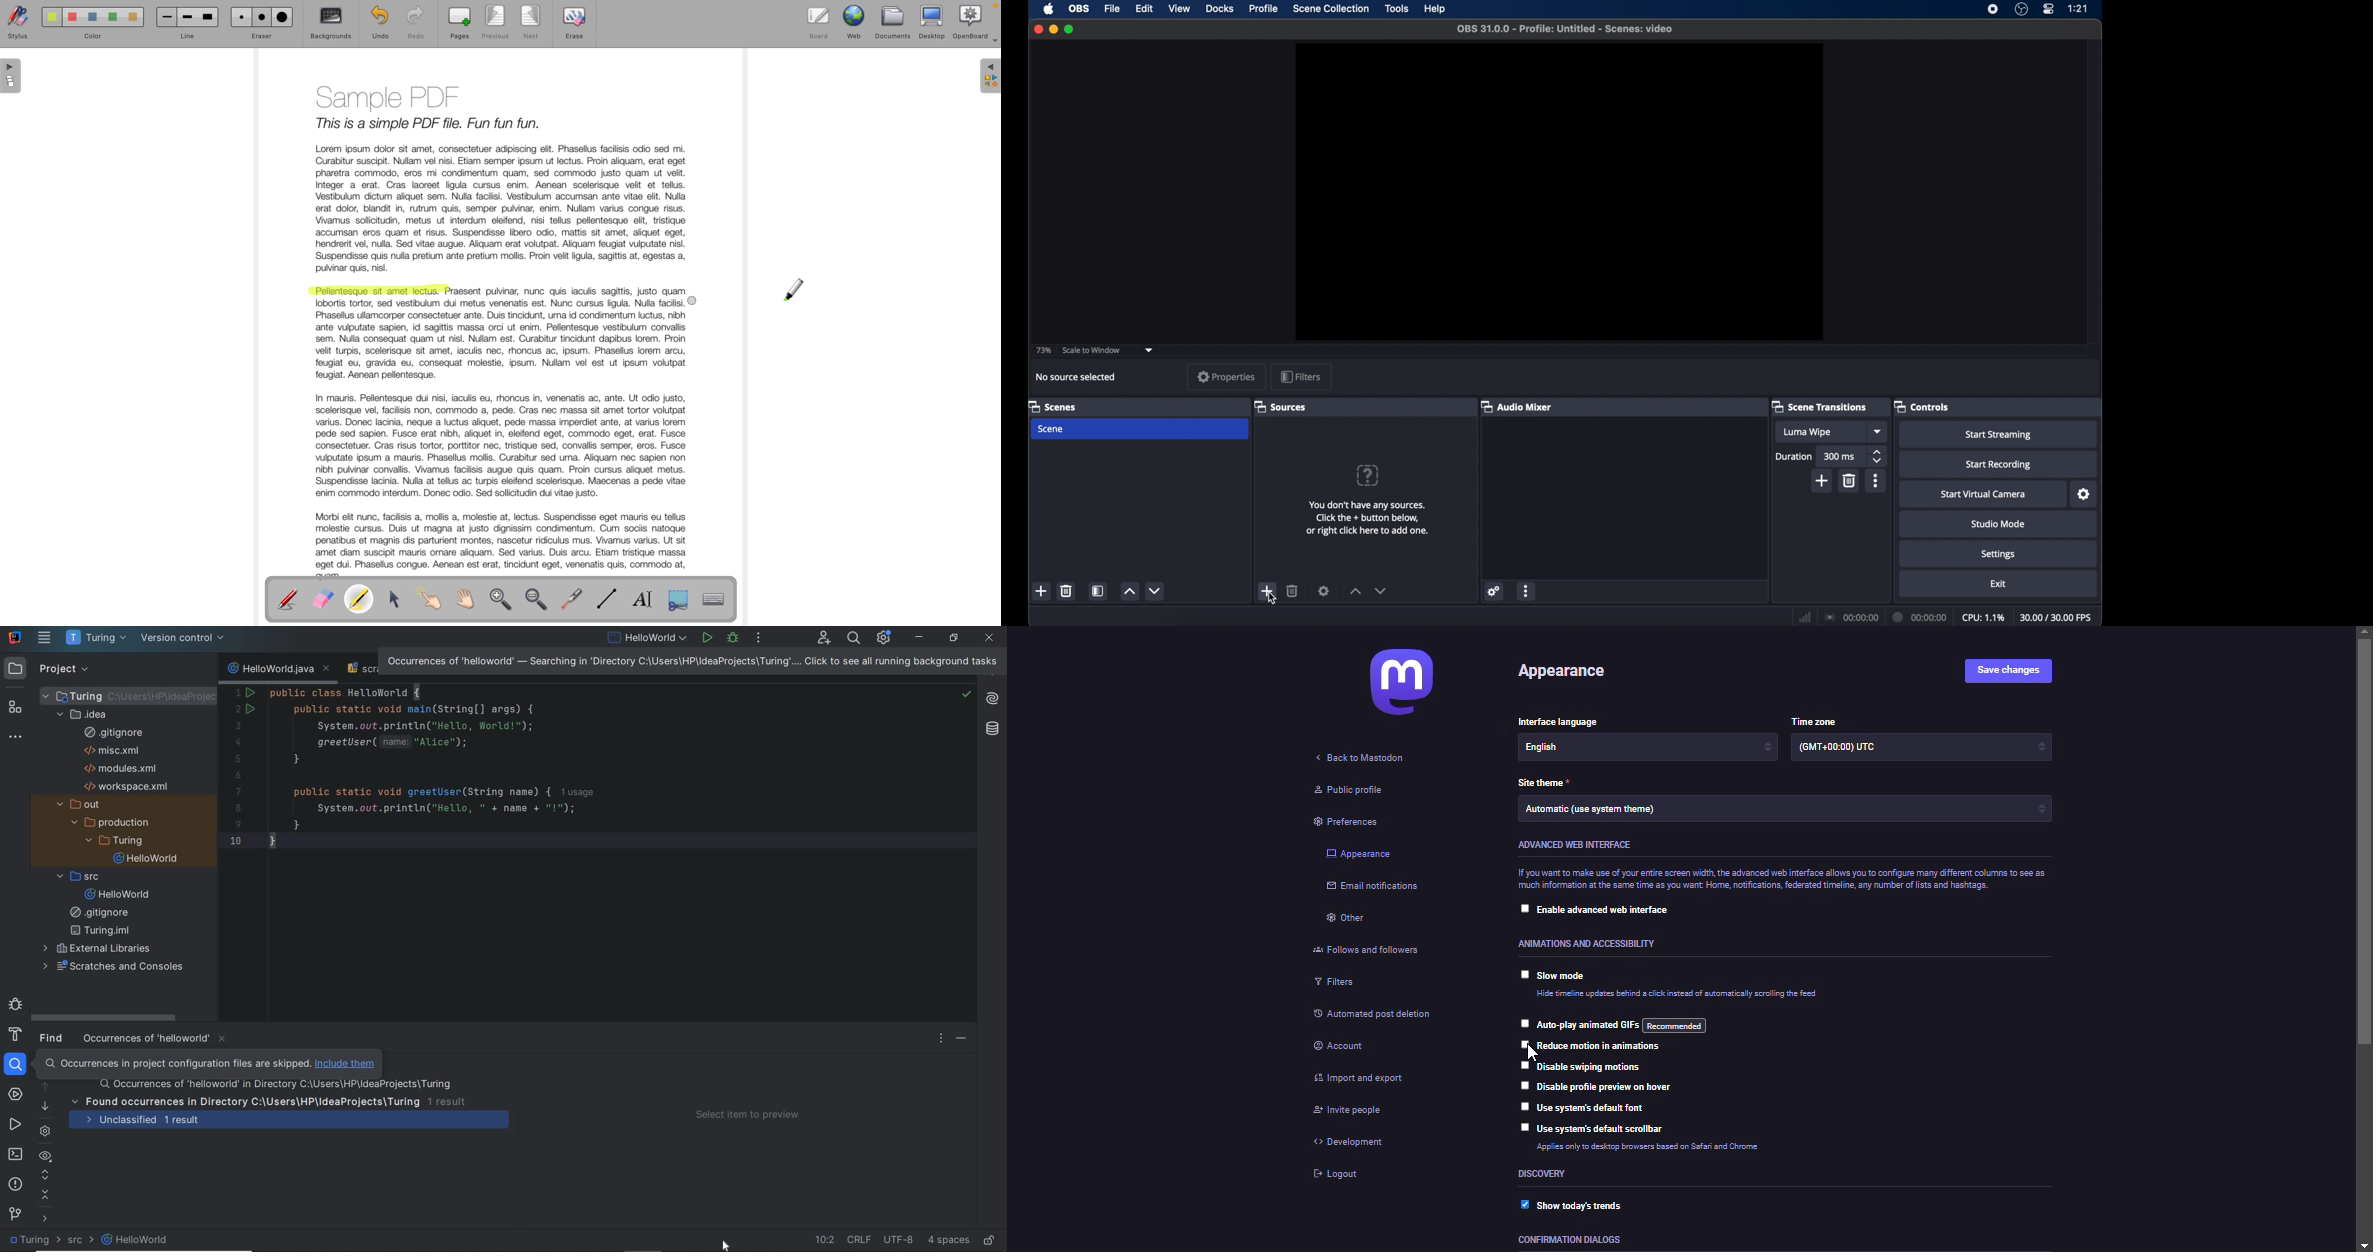 The image size is (2380, 1260). I want to click on enable advanced web interface, so click(1603, 908).